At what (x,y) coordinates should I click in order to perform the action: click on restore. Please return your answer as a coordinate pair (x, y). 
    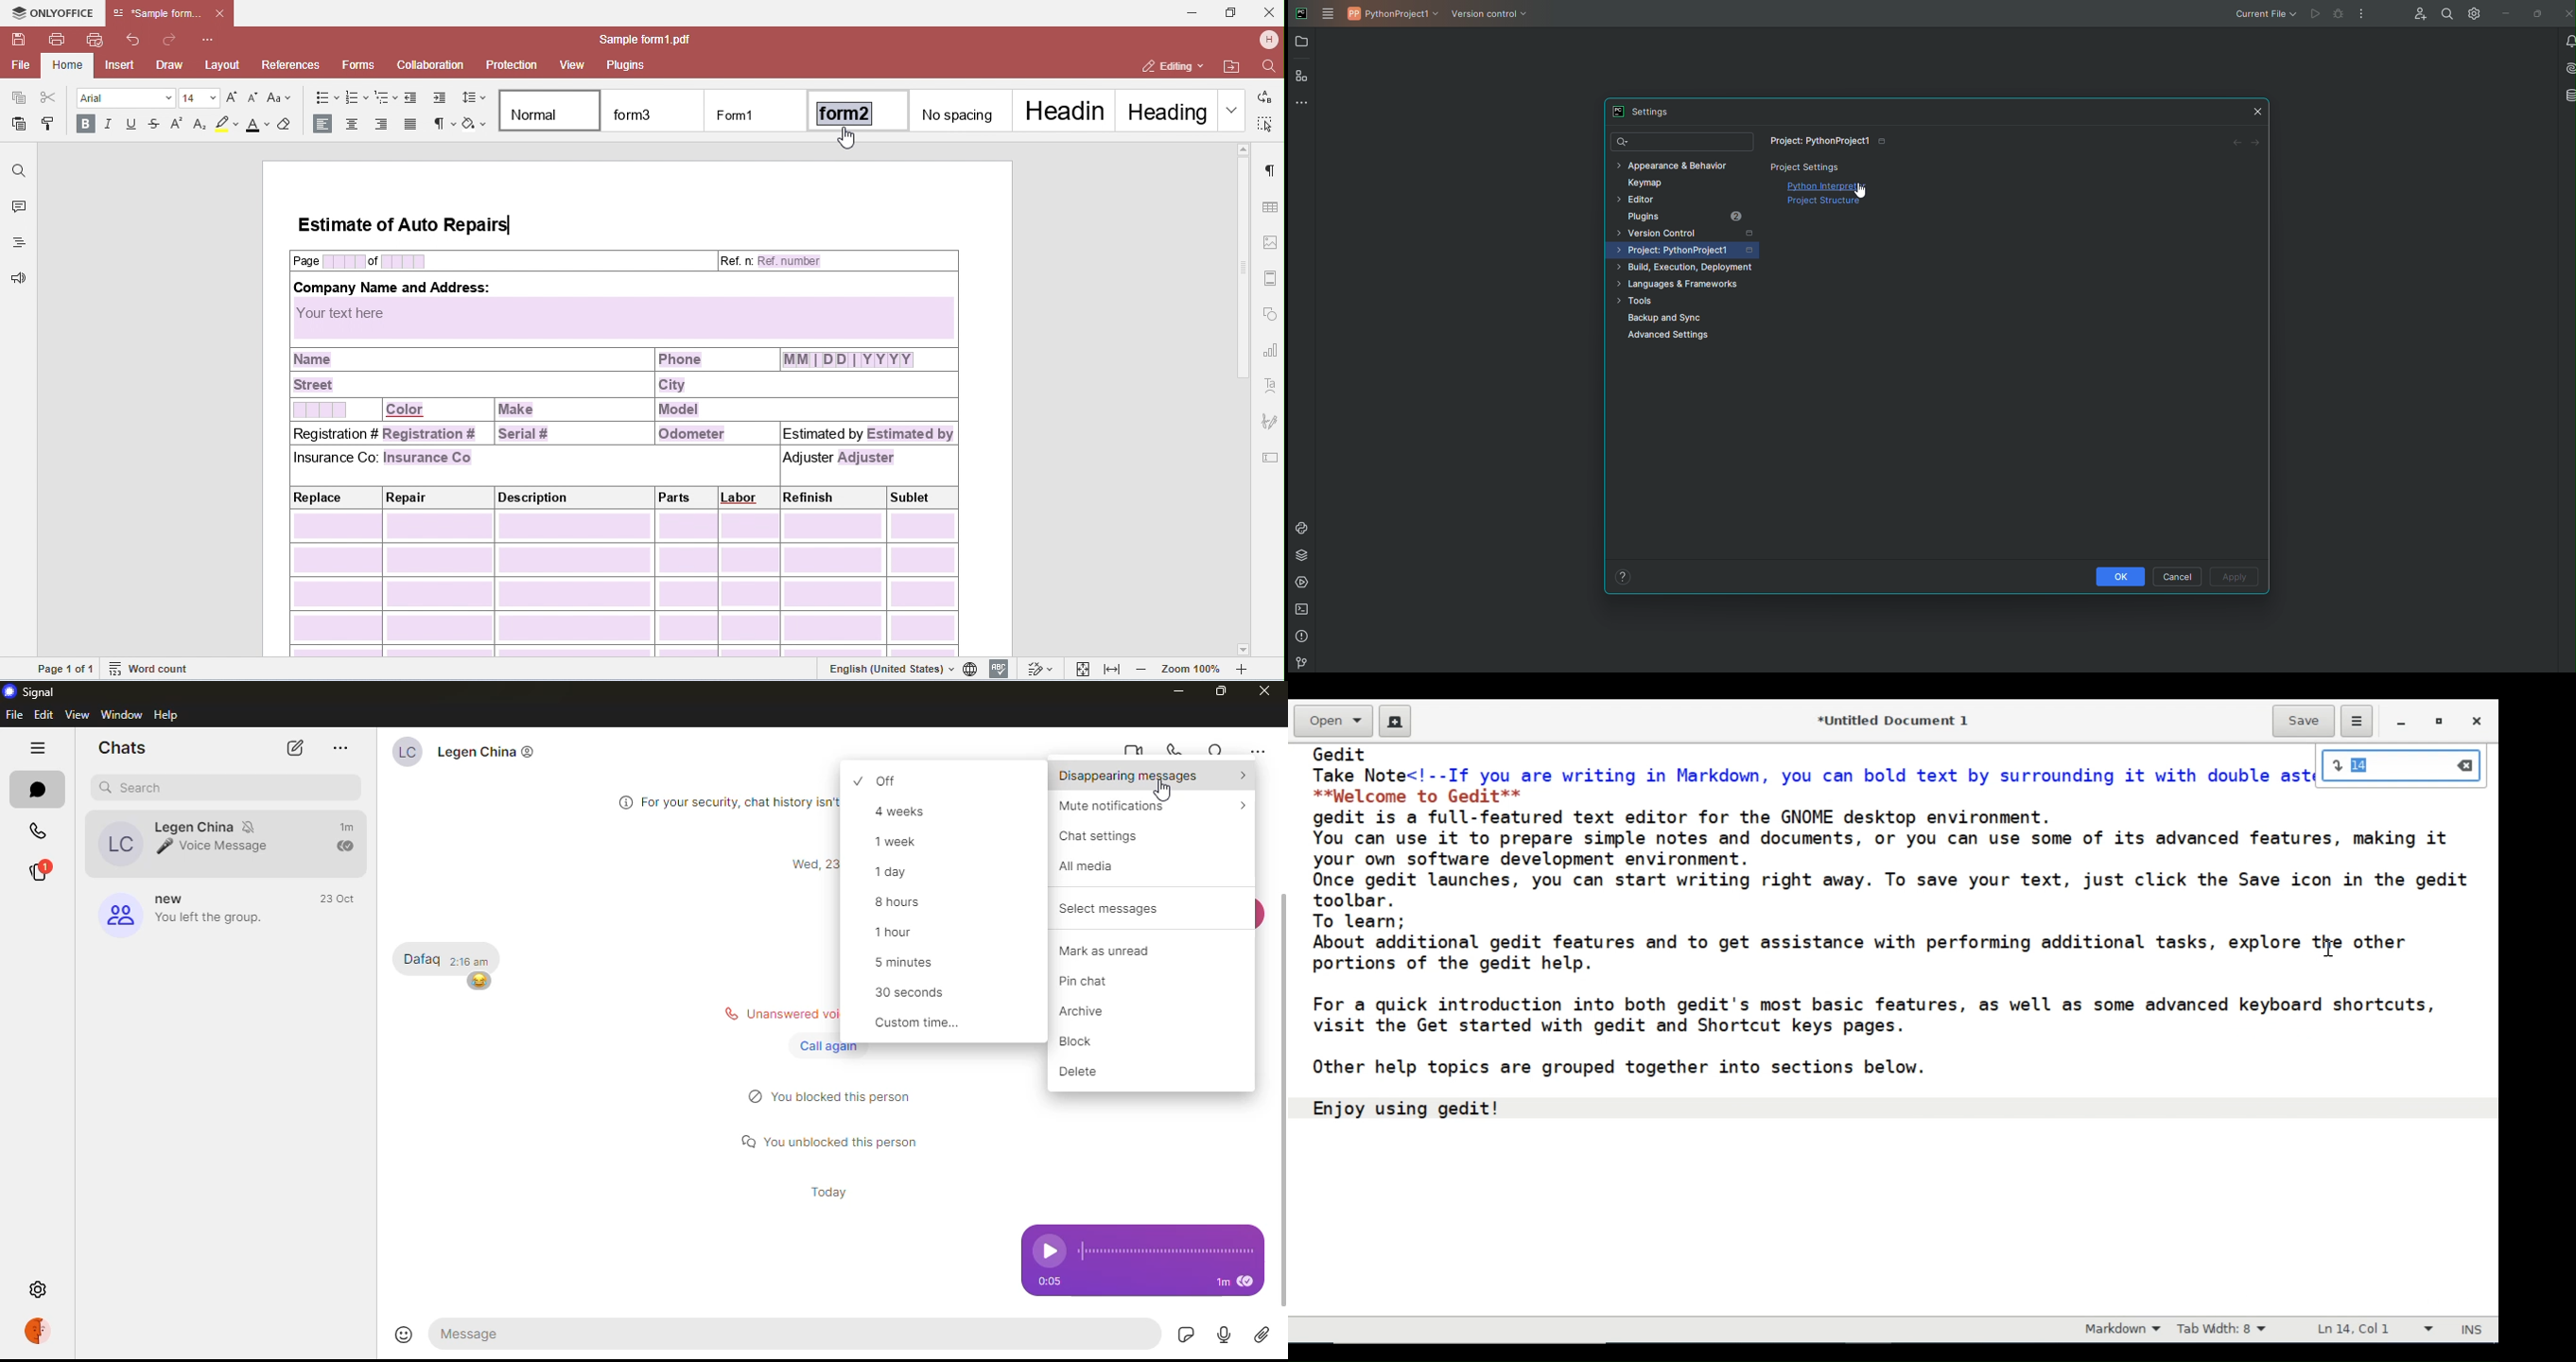
    Looking at the image, I should click on (2440, 723).